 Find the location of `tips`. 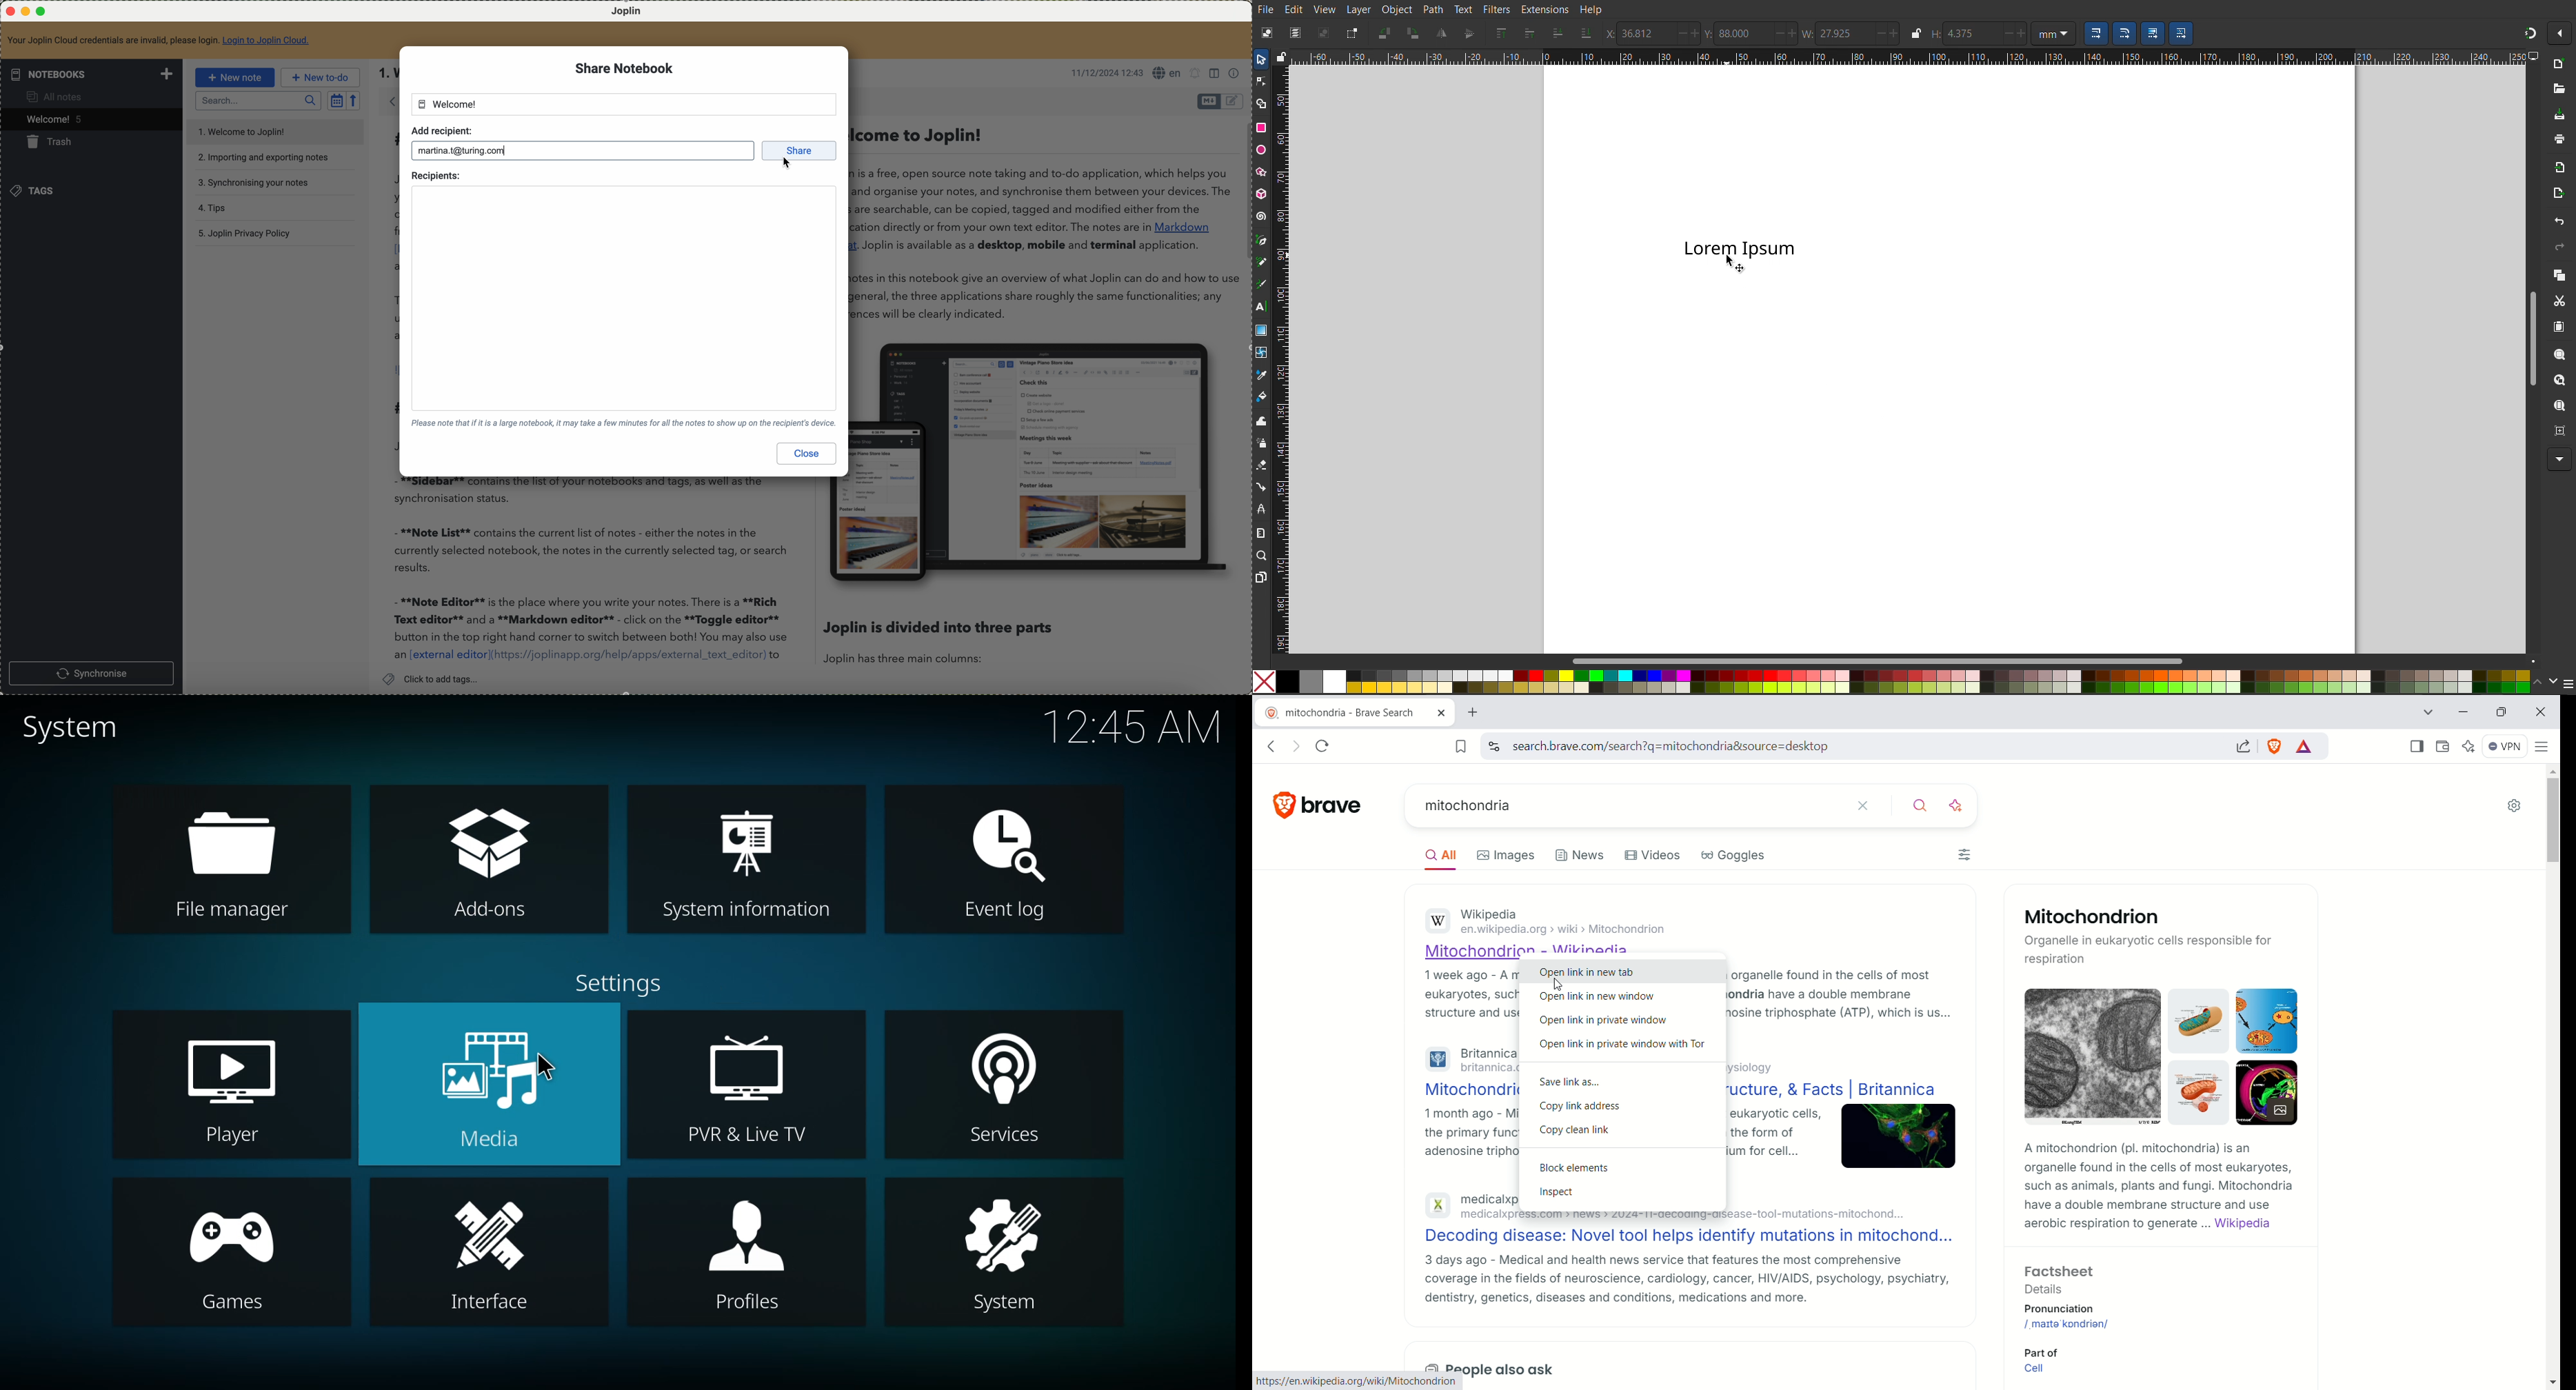

tips is located at coordinates (212, 207).